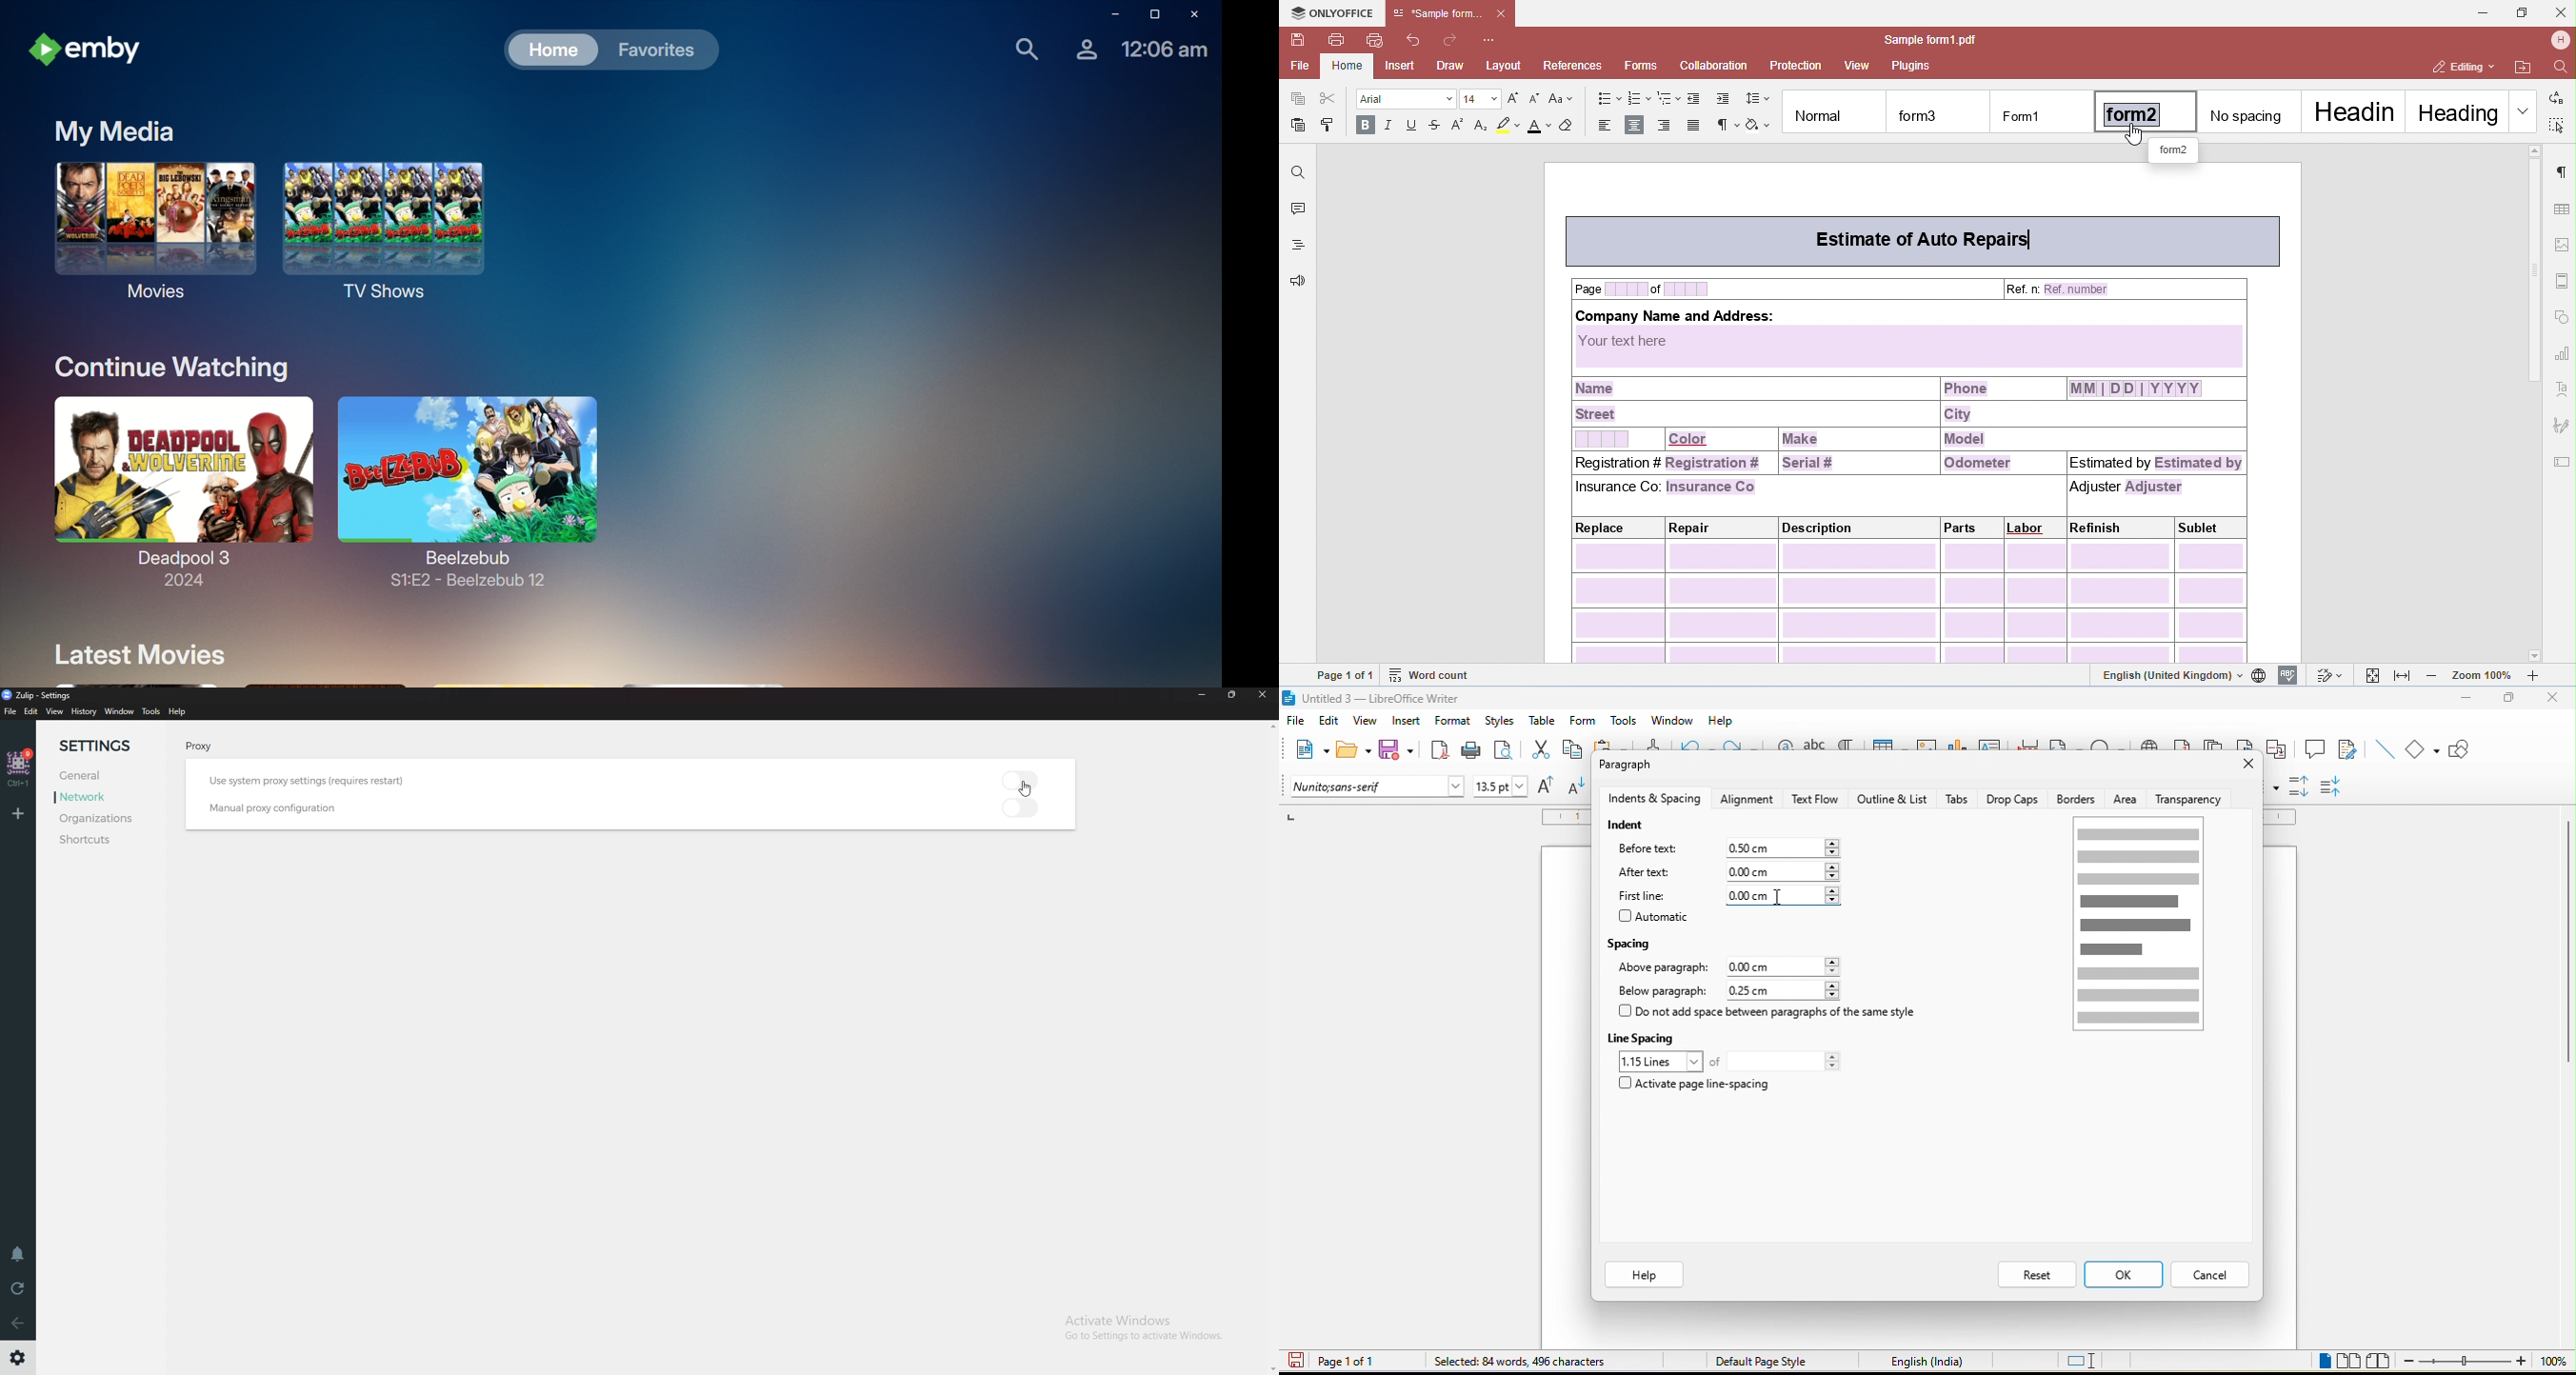 Image resolution: width=2576 pixels, height=1400 pixels. Describe the element at coordinates (1308, 752) in the screenshot. I see `new` at that location.